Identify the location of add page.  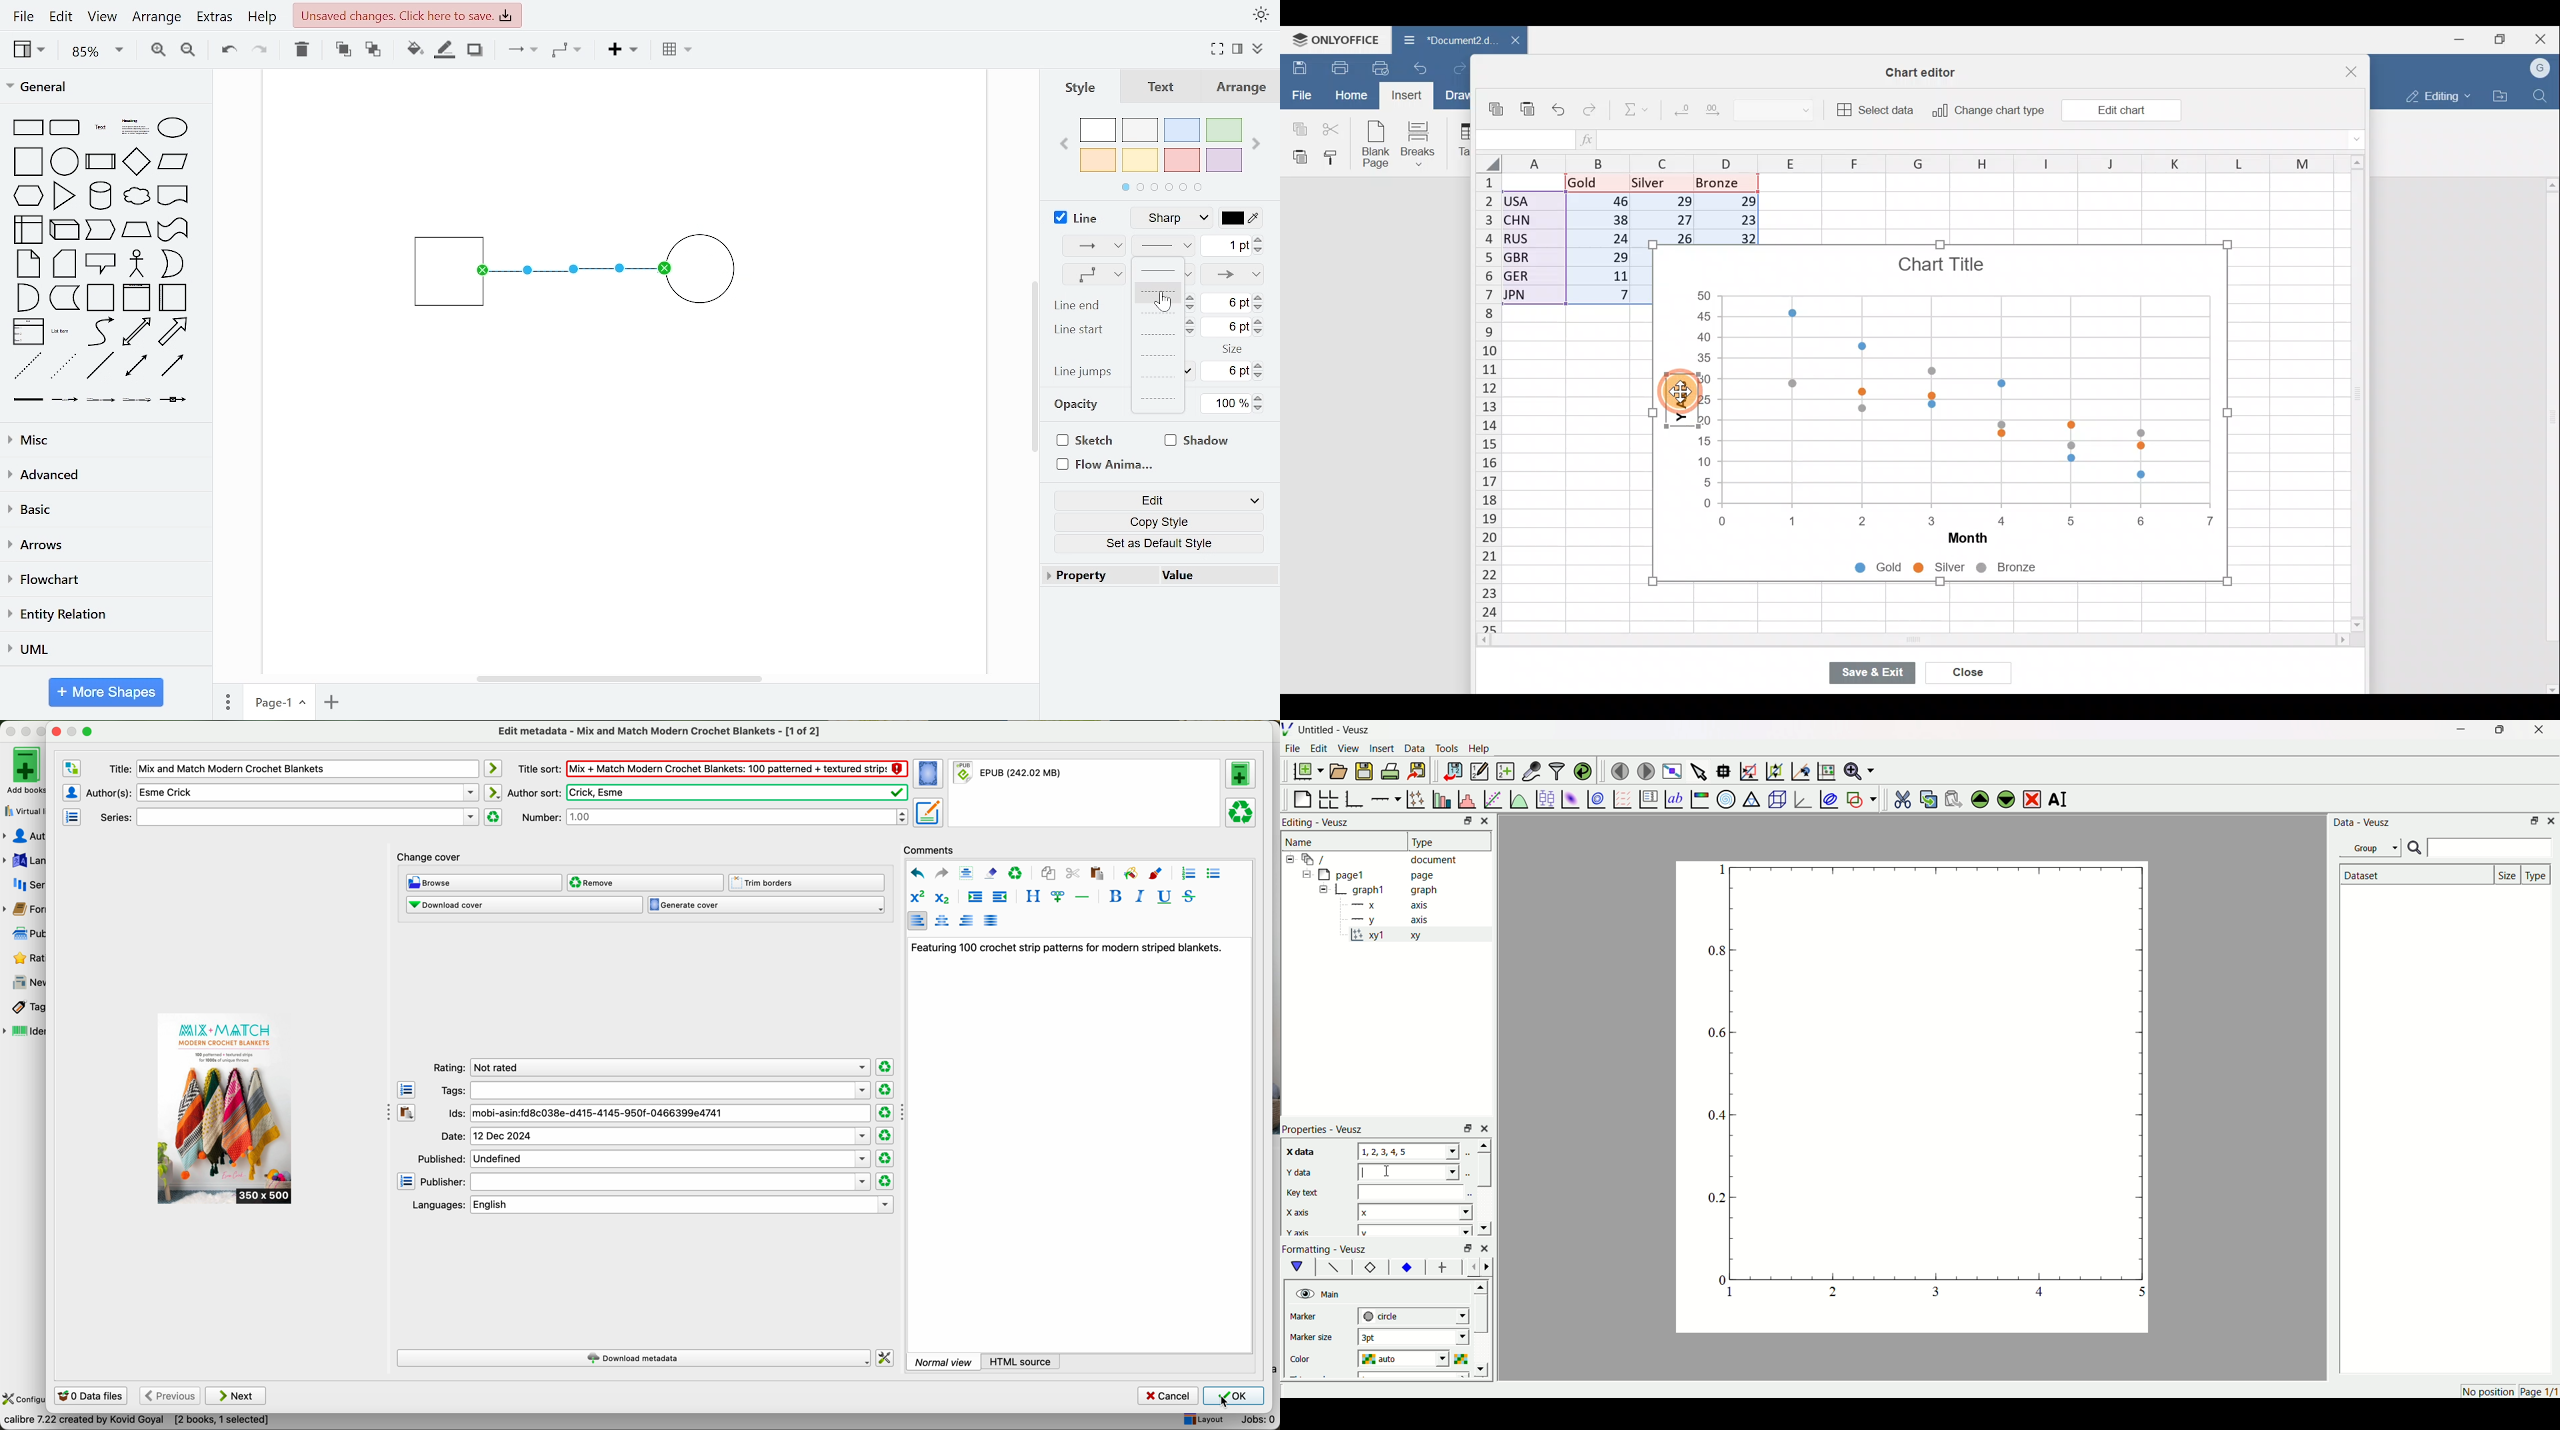
(332, 702).